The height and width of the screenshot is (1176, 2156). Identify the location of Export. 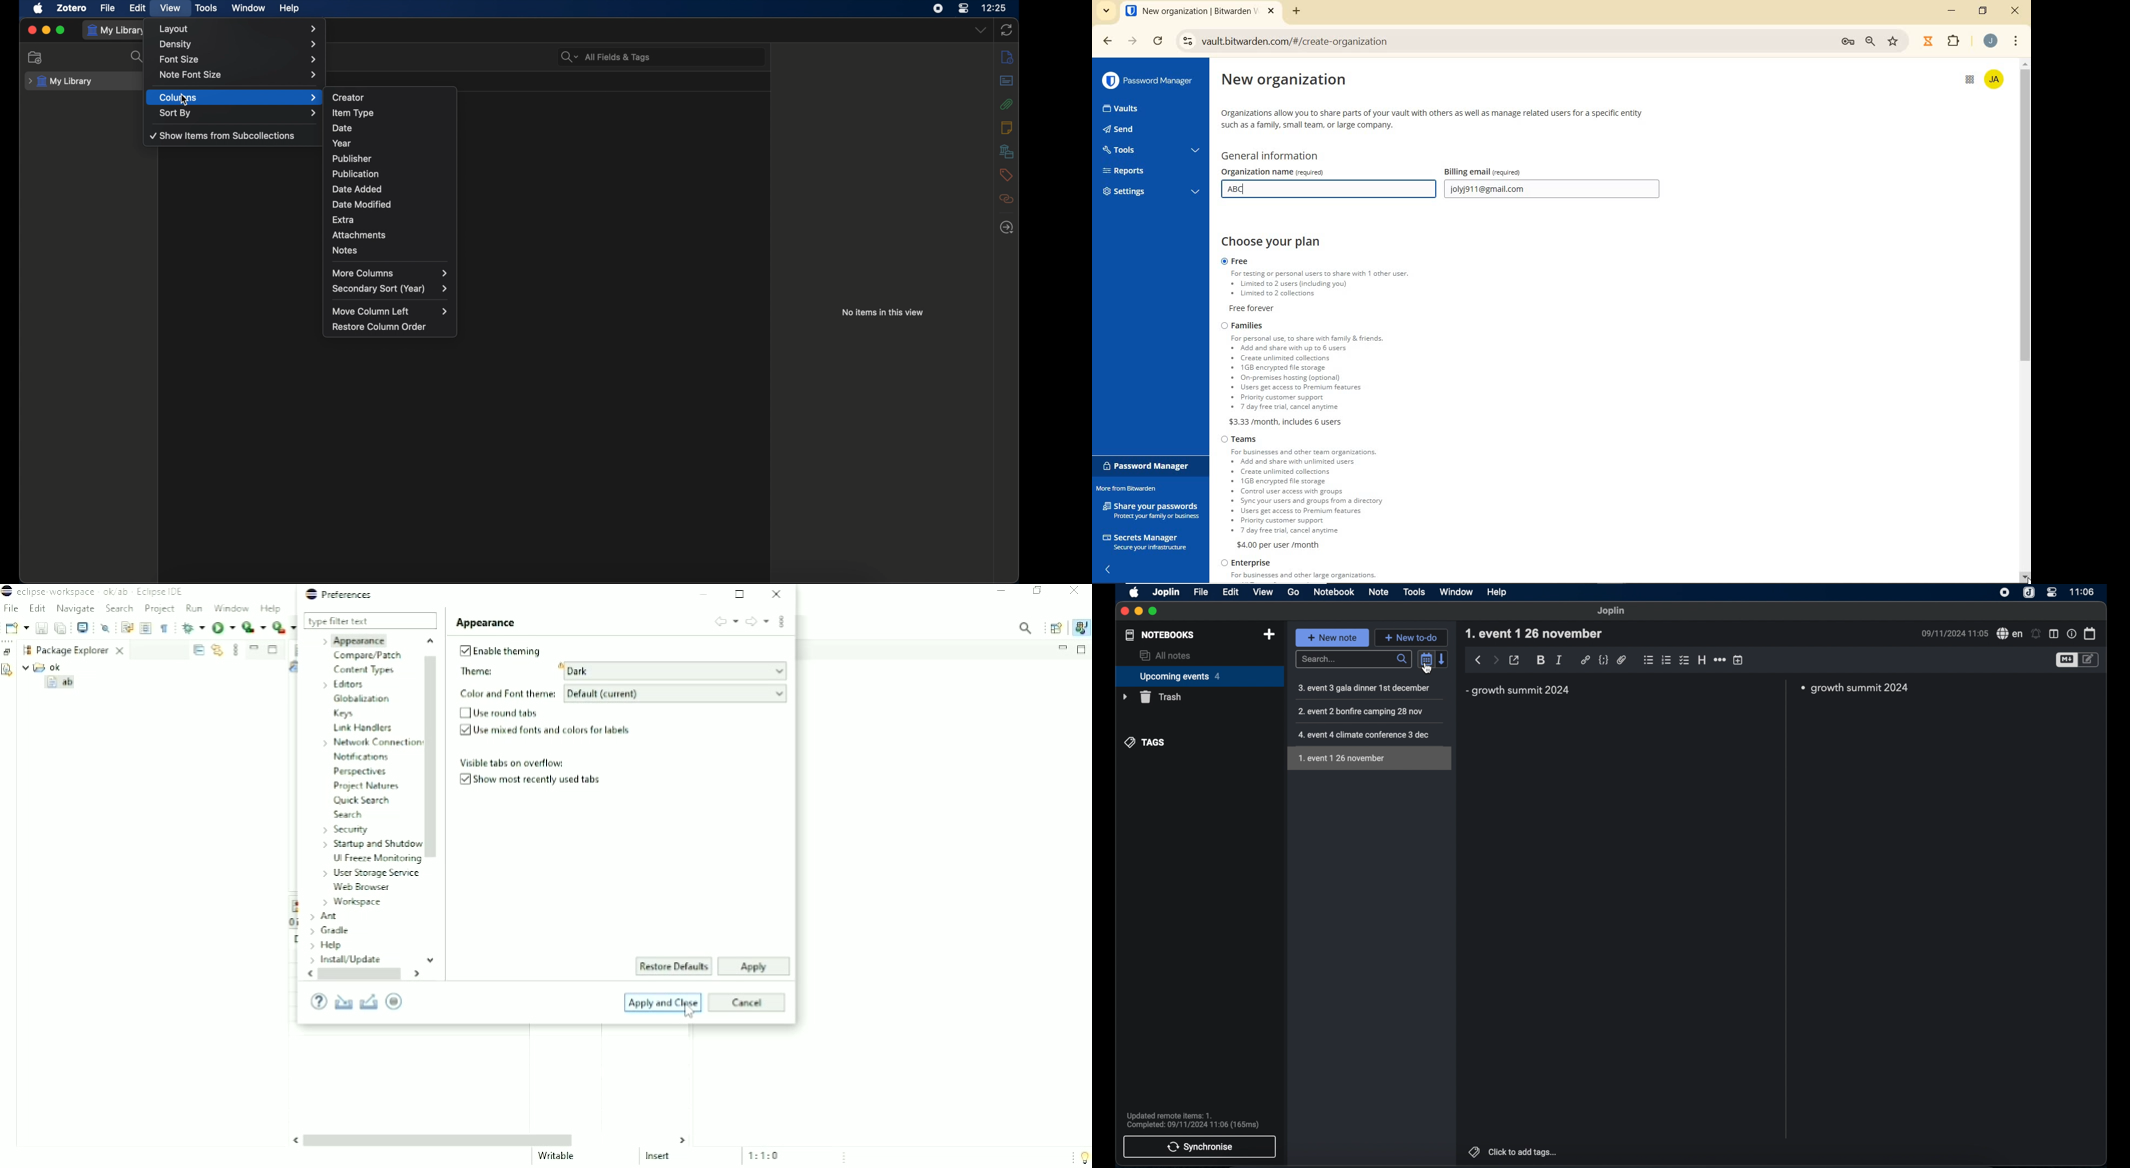
(369, 1001).